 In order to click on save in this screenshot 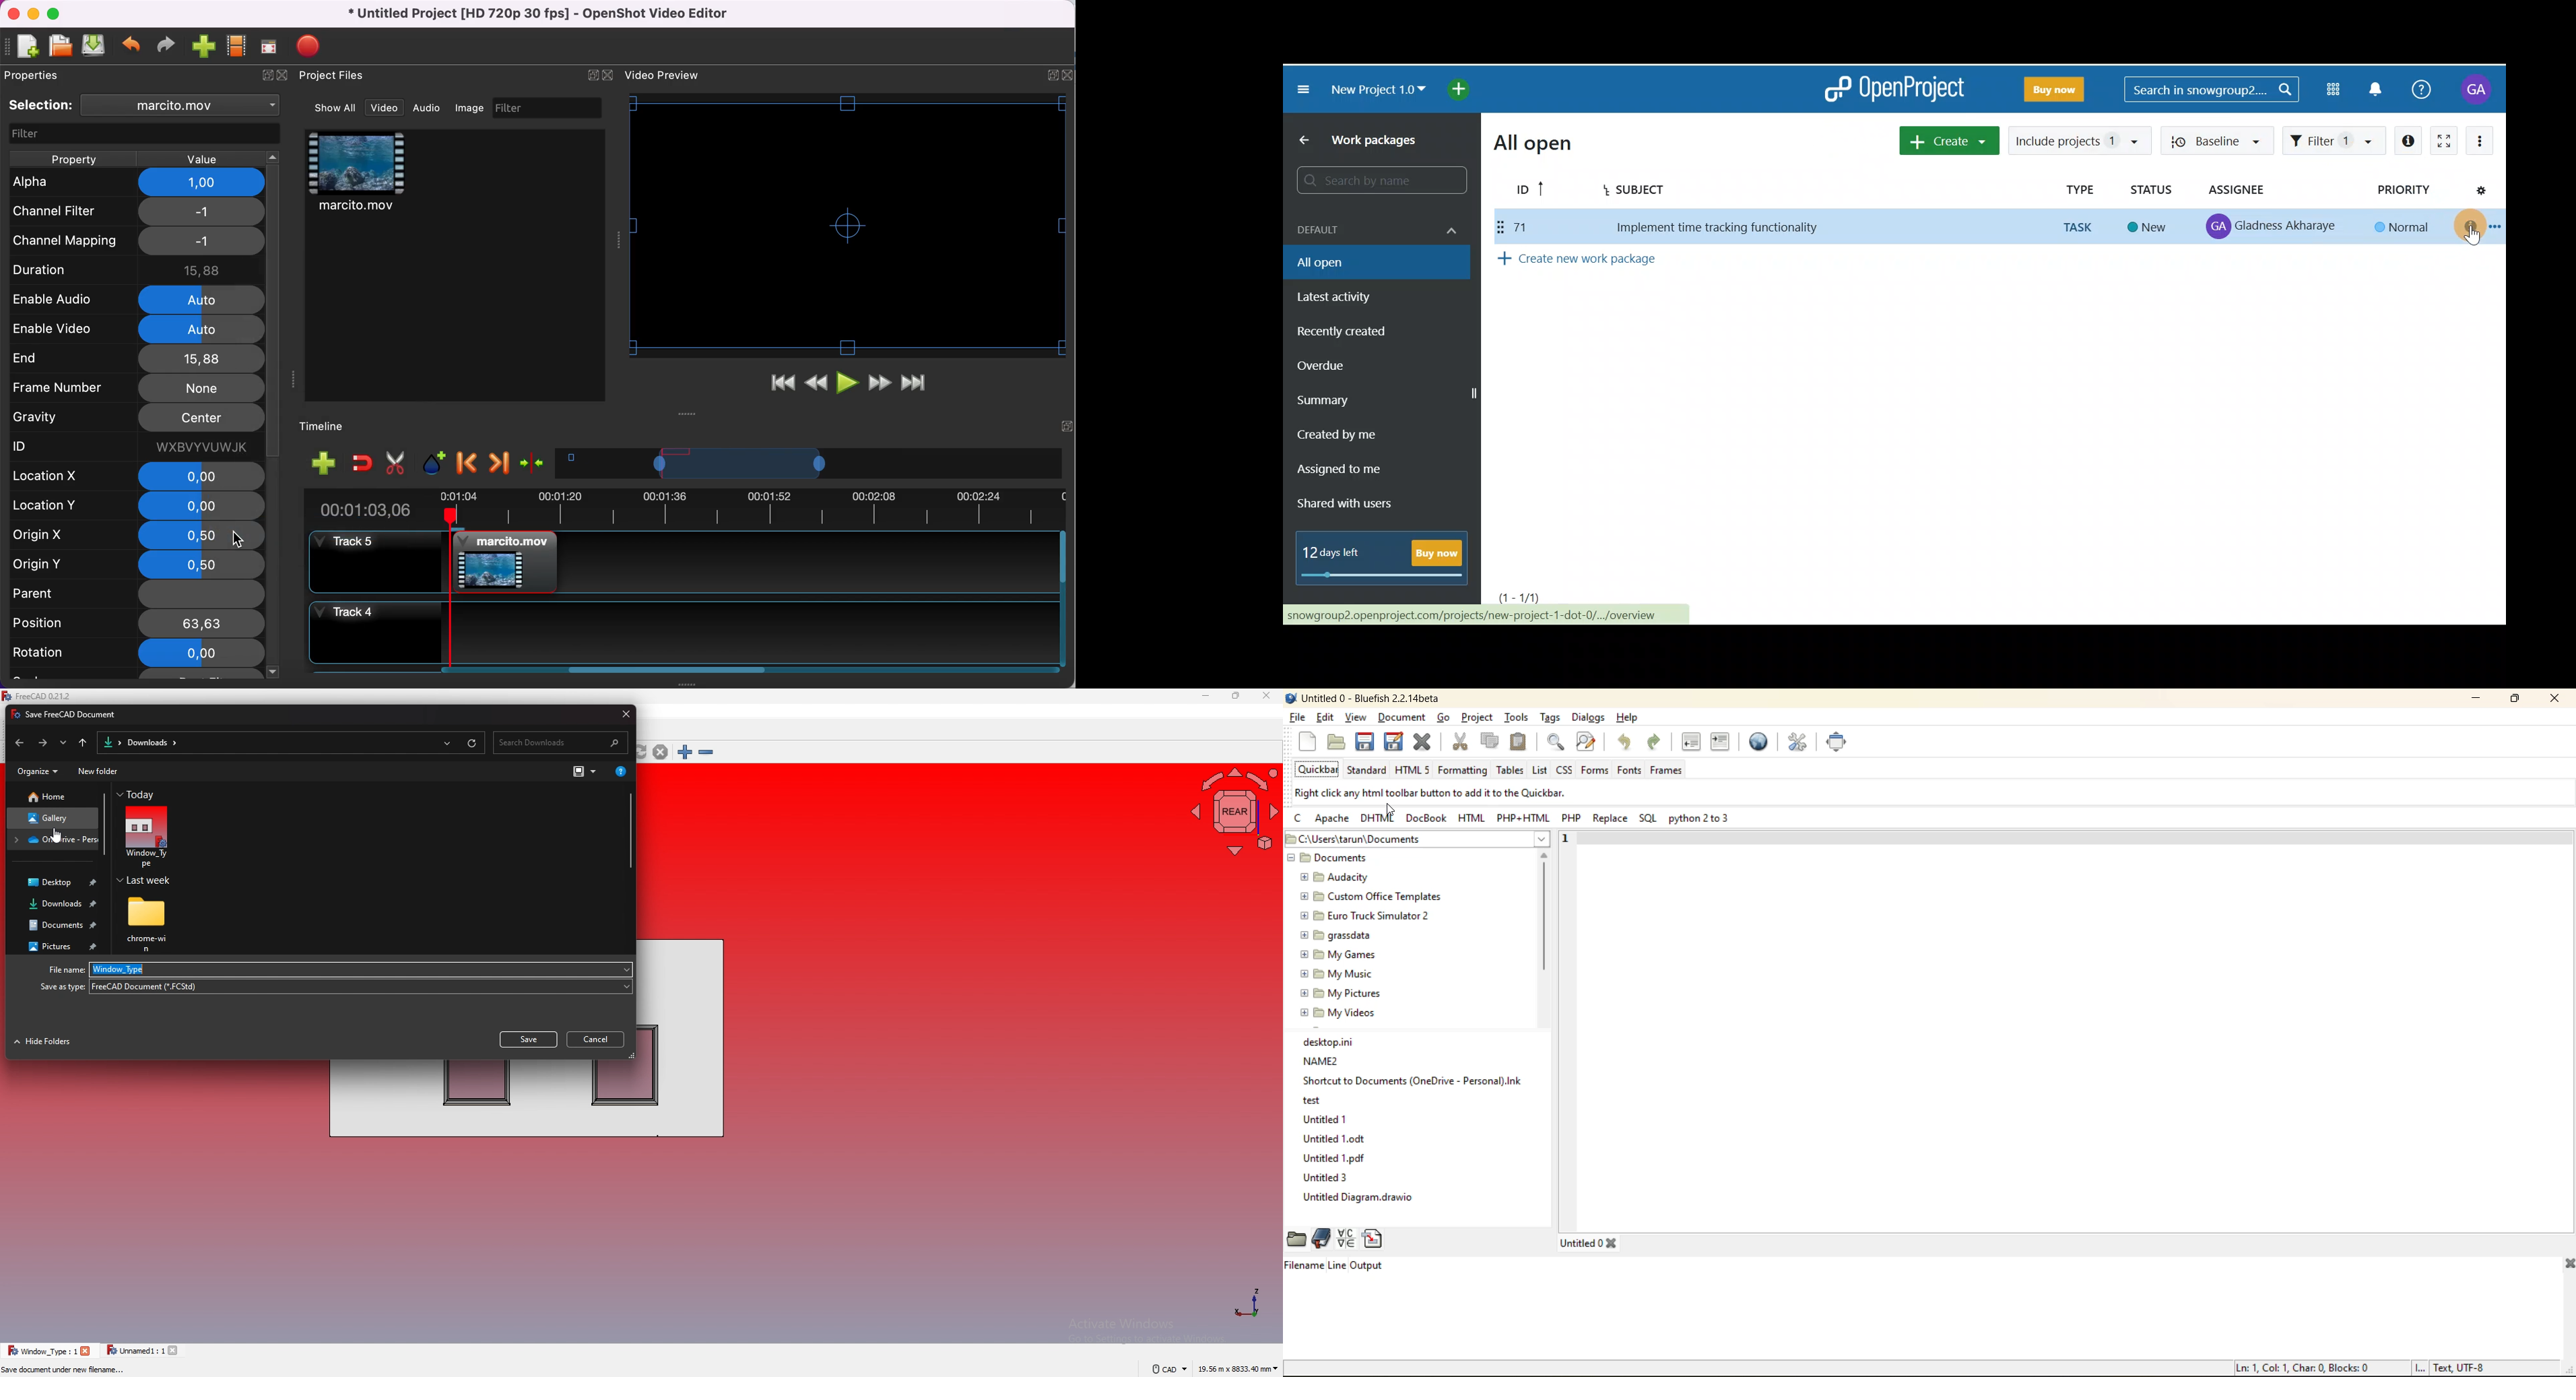, I will do `click(1366, 741)`.